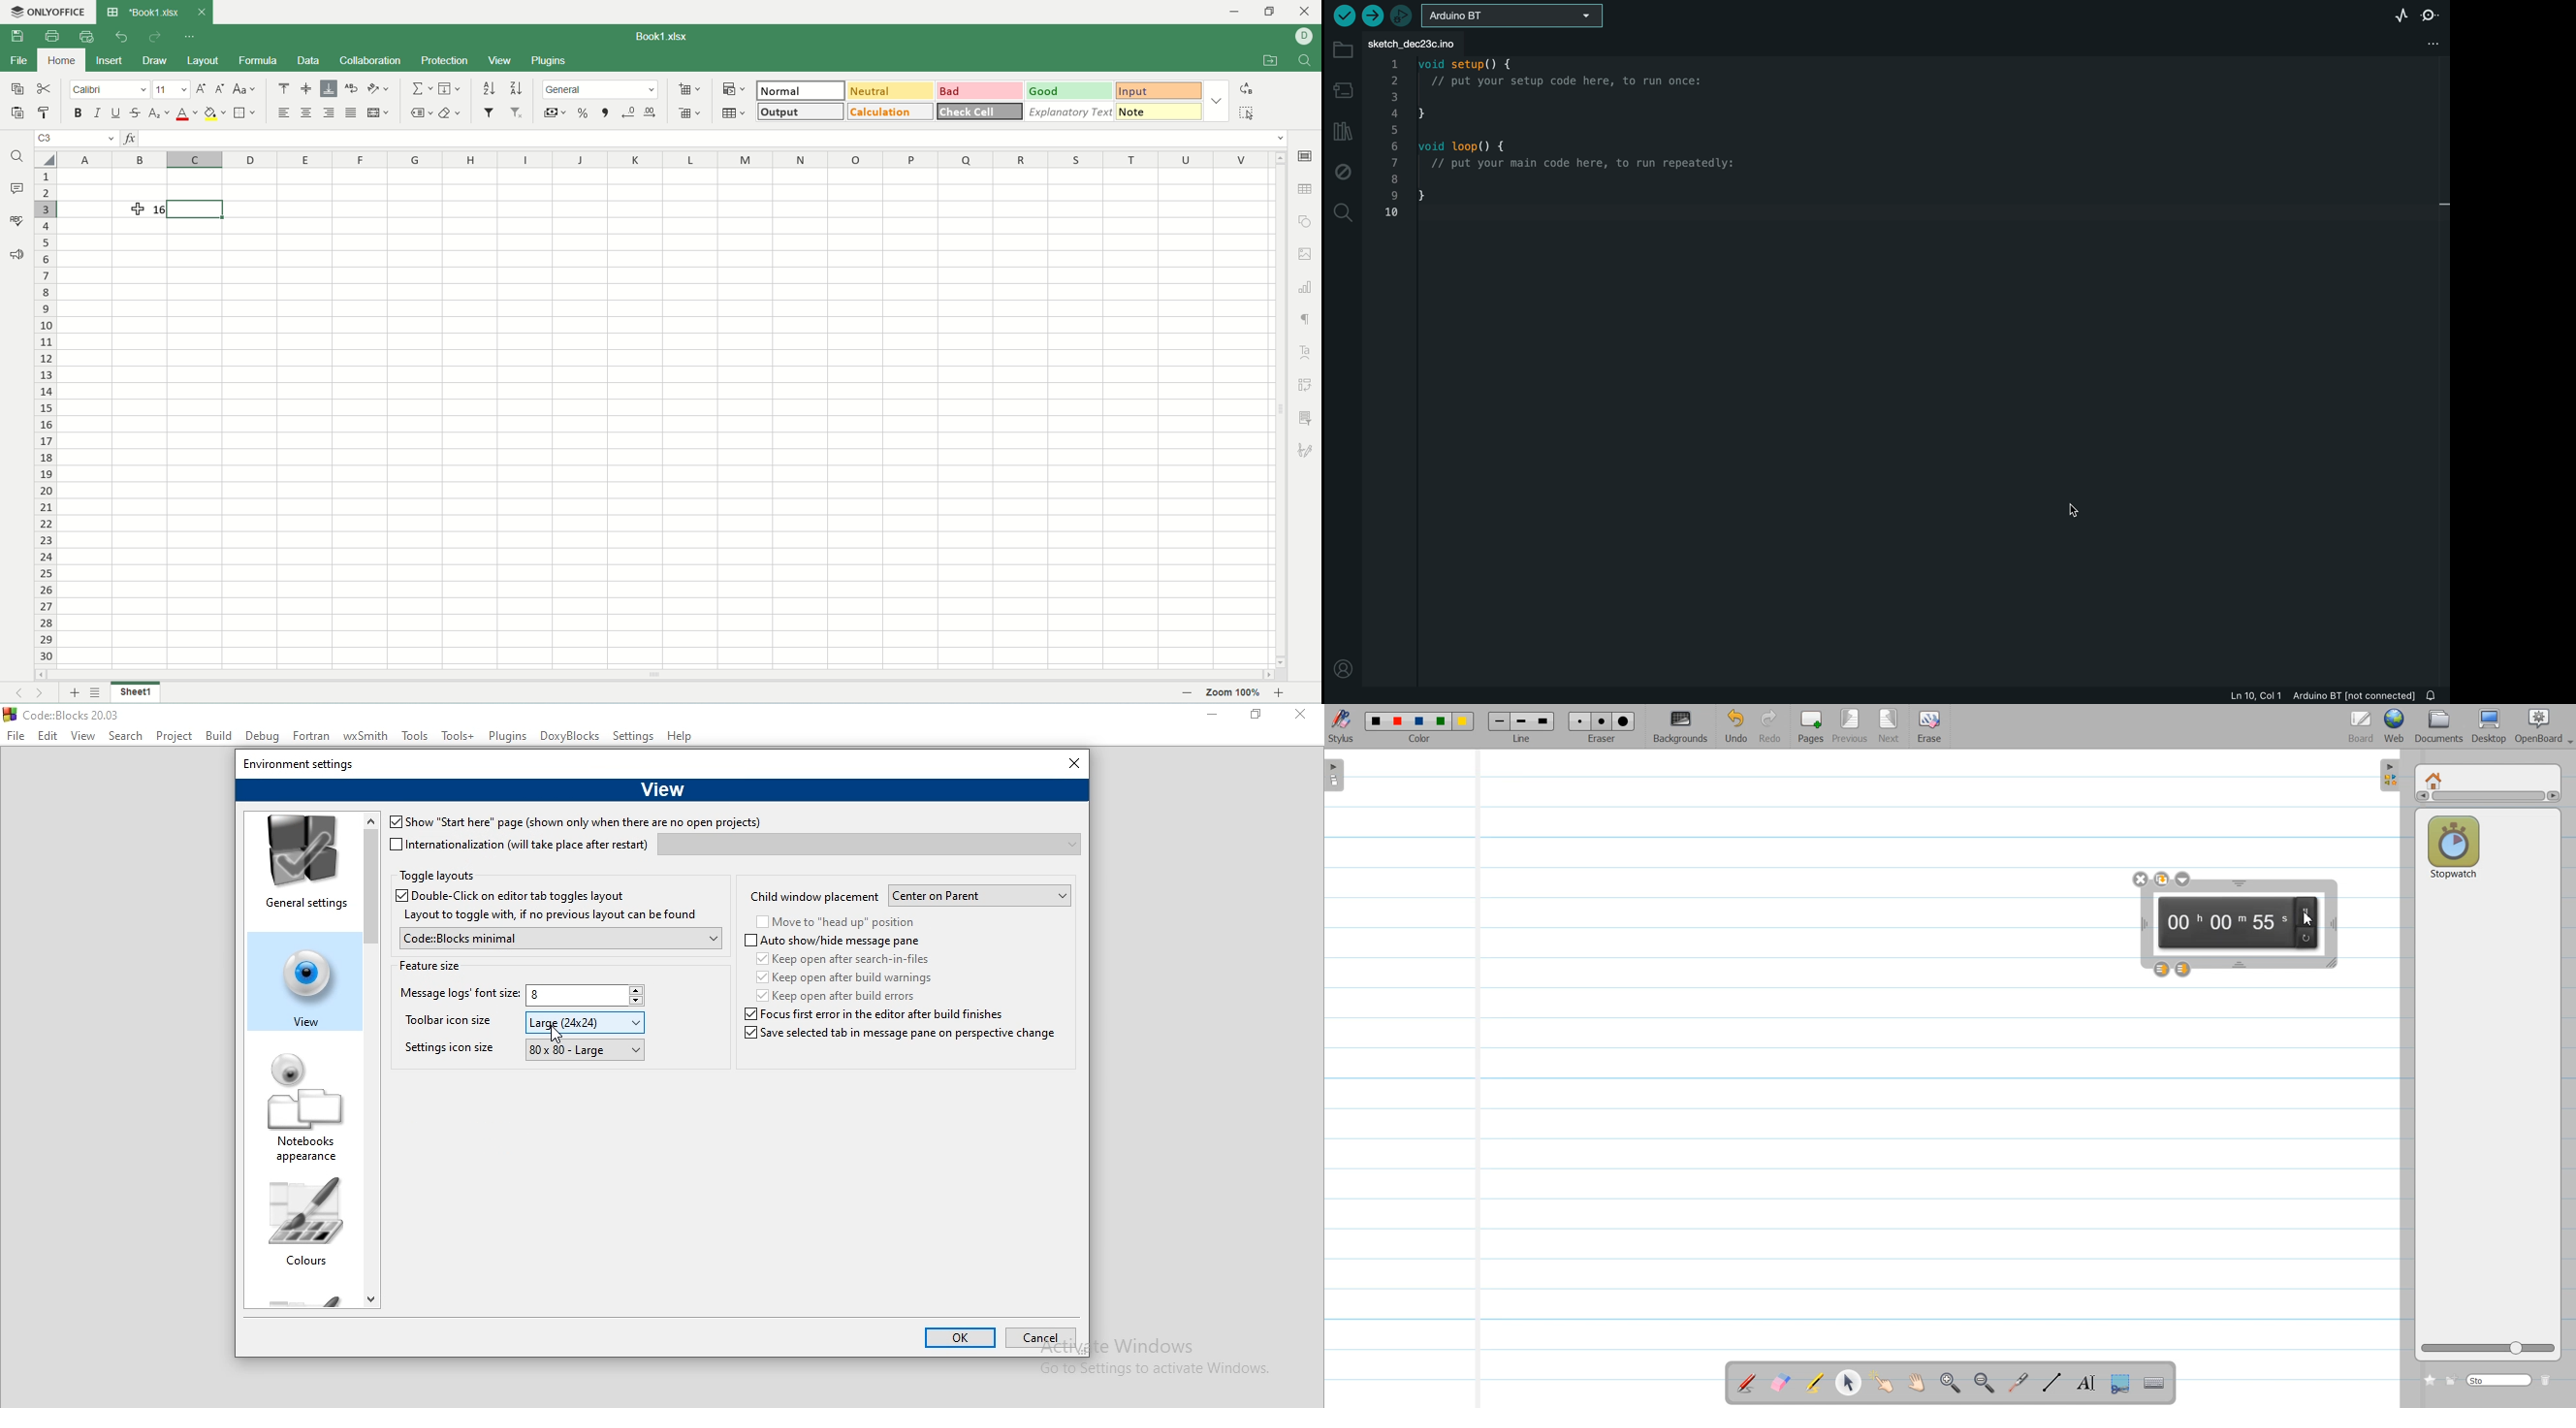  I want to click on cursor, so click(2074, 510).